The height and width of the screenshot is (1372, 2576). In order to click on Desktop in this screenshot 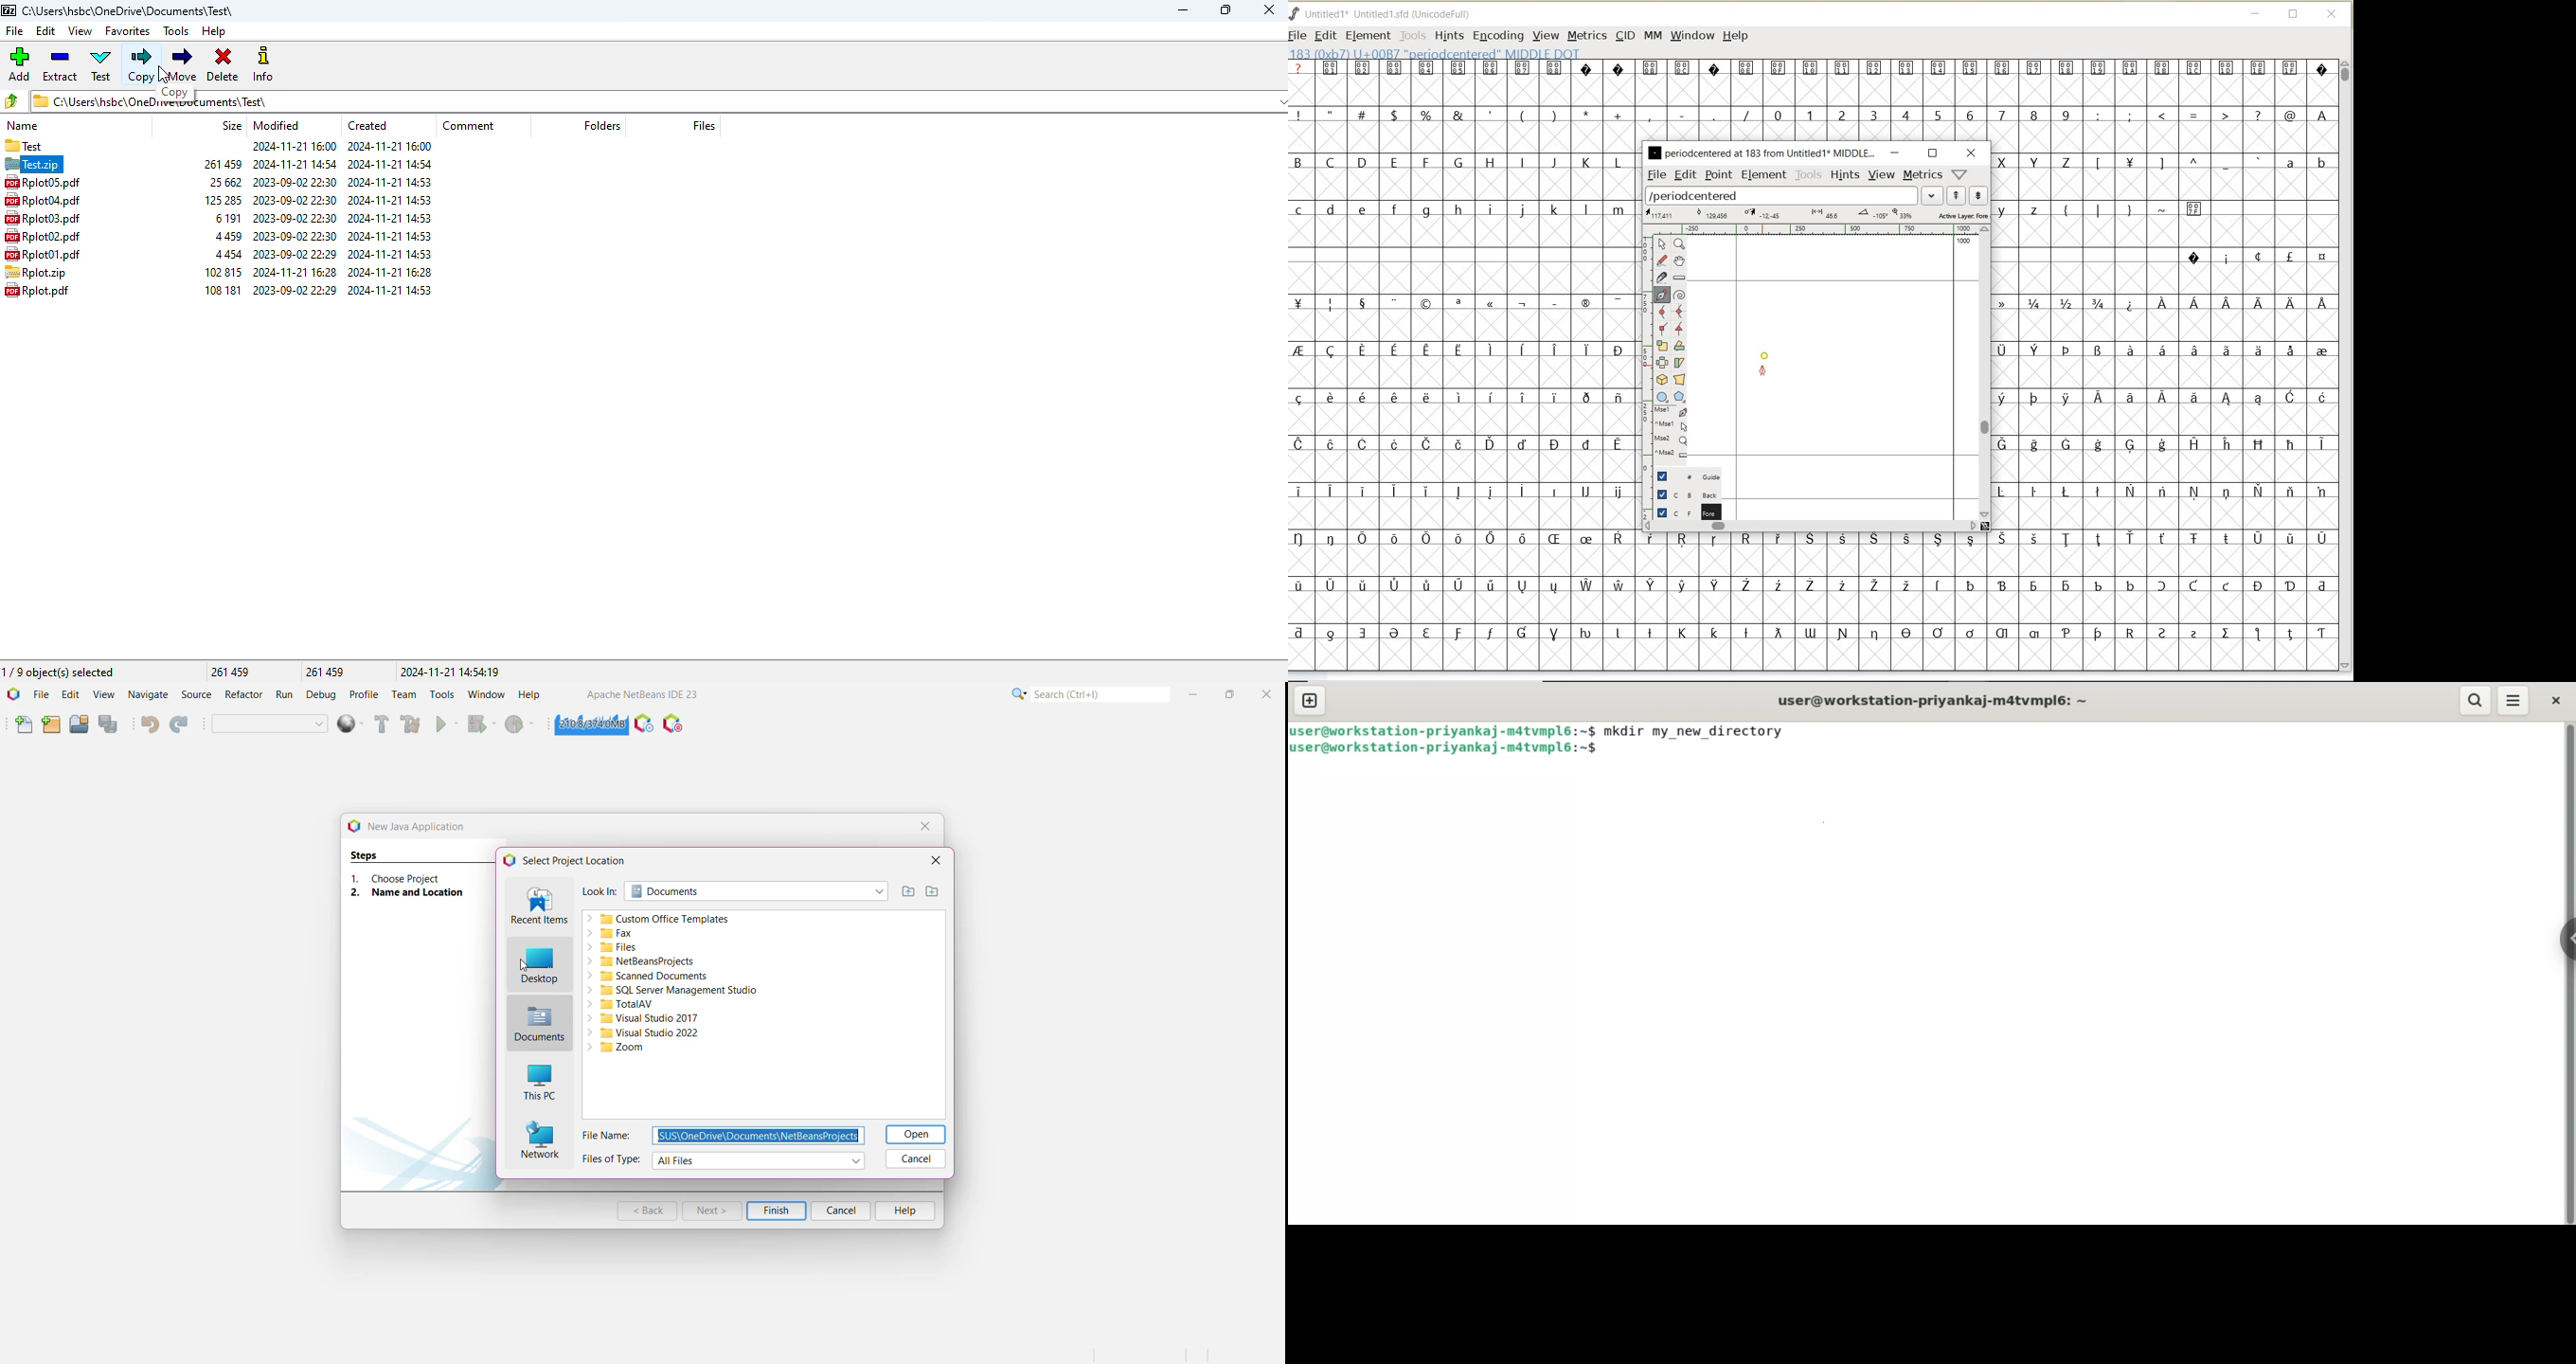, I will do `click(539, 965)`.